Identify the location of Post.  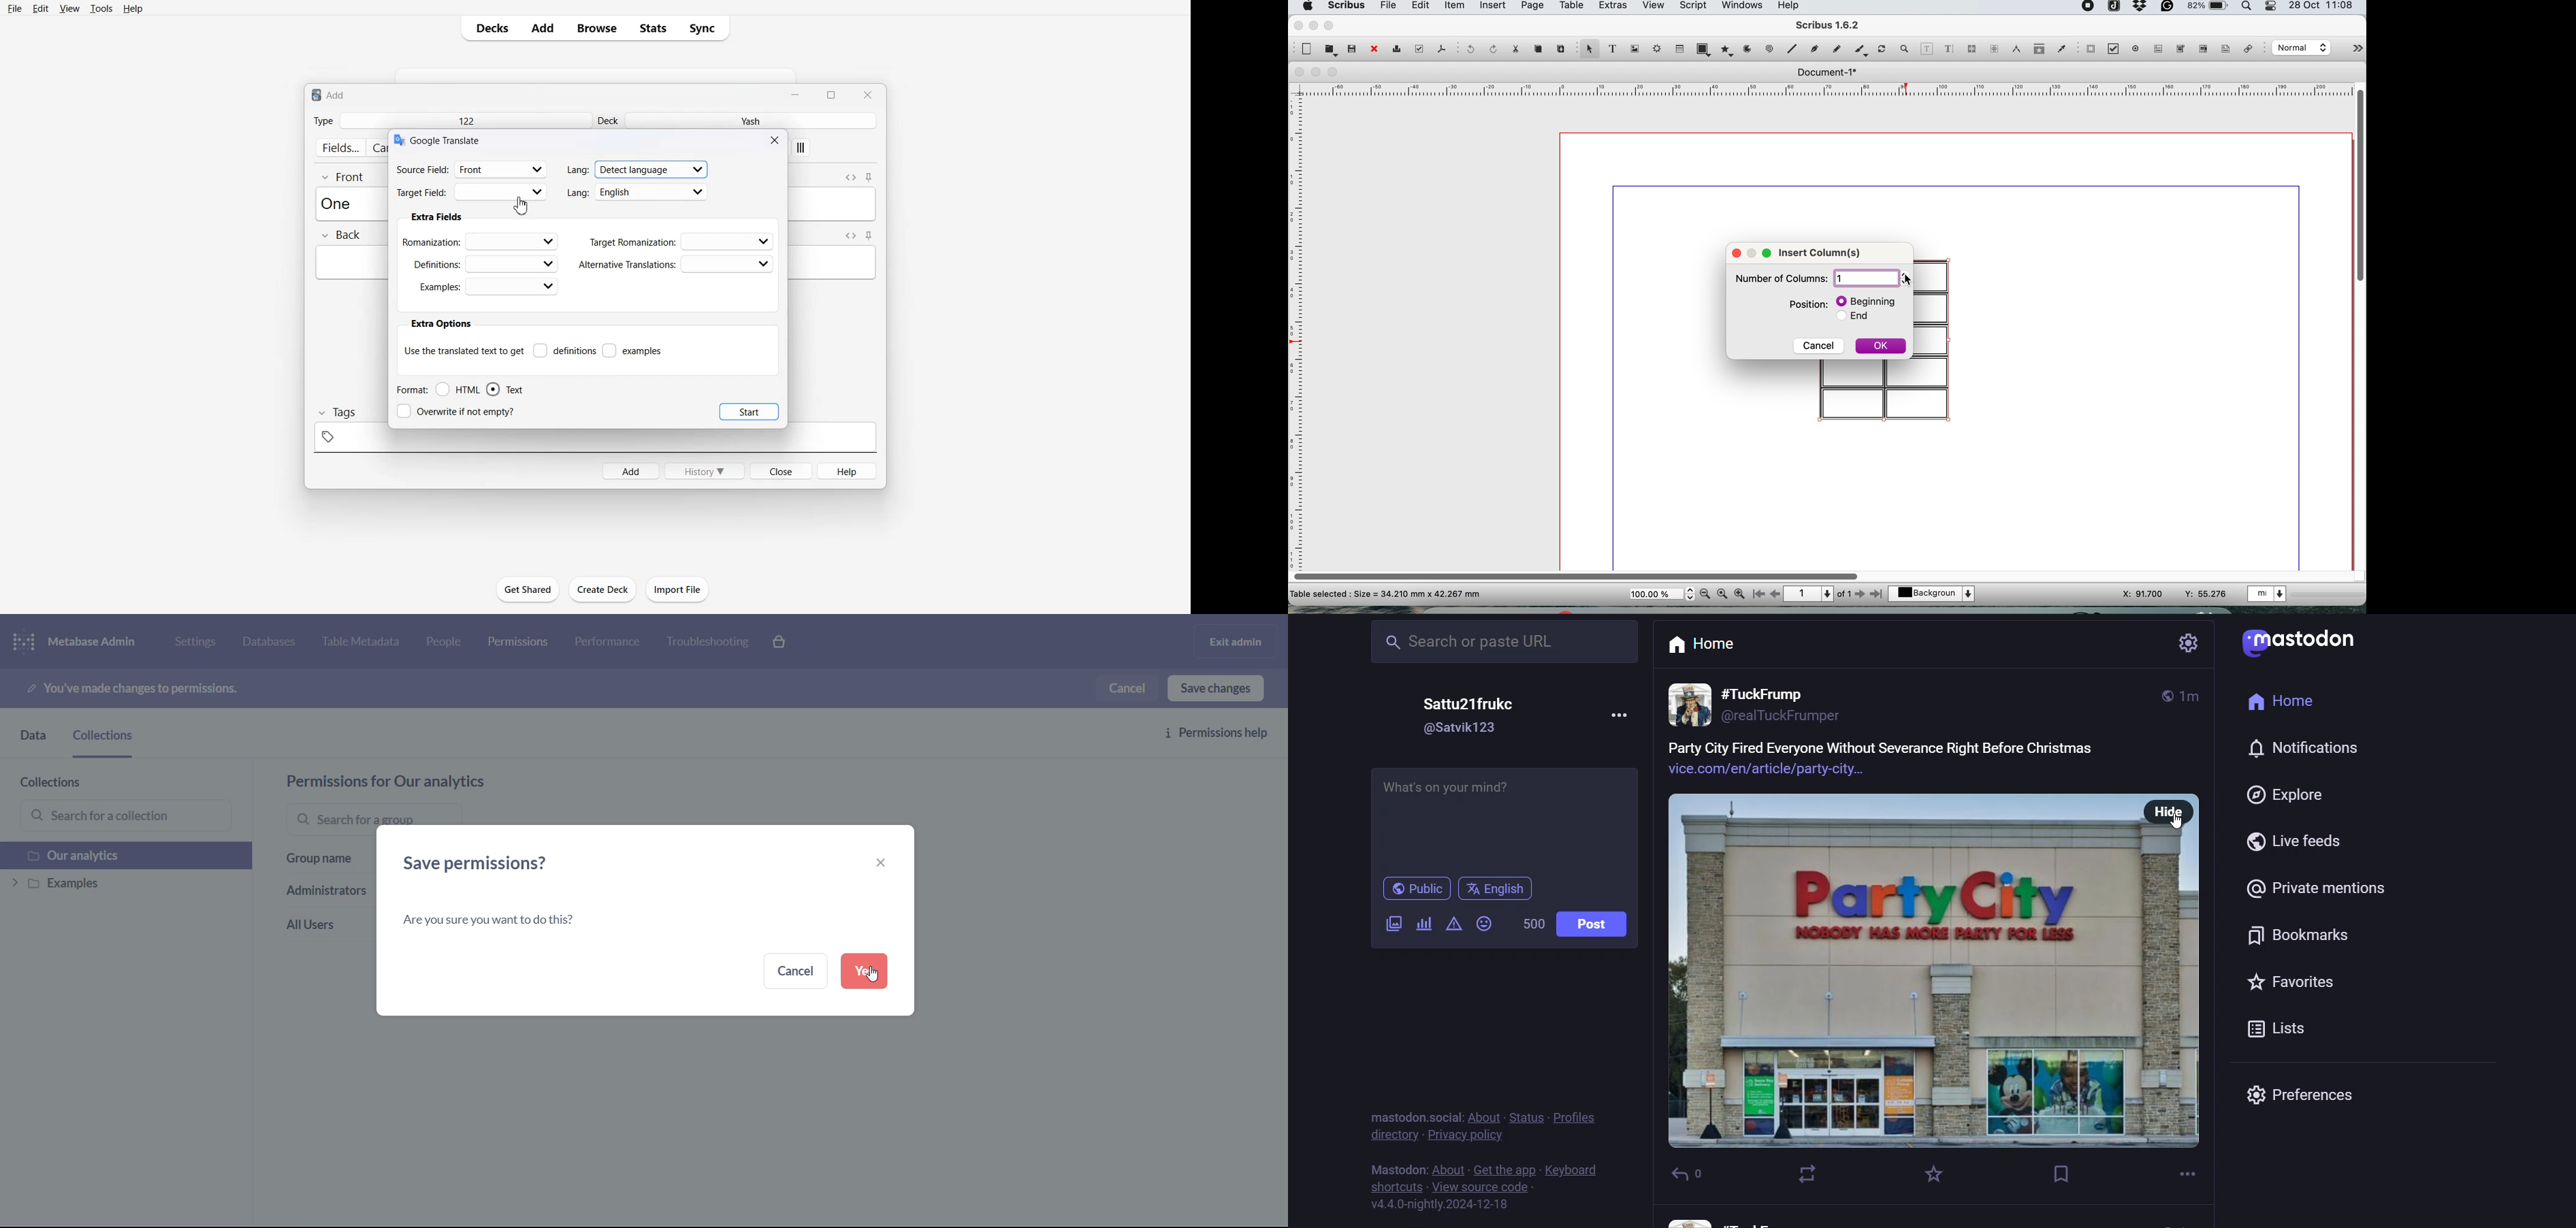
(1590, 924).